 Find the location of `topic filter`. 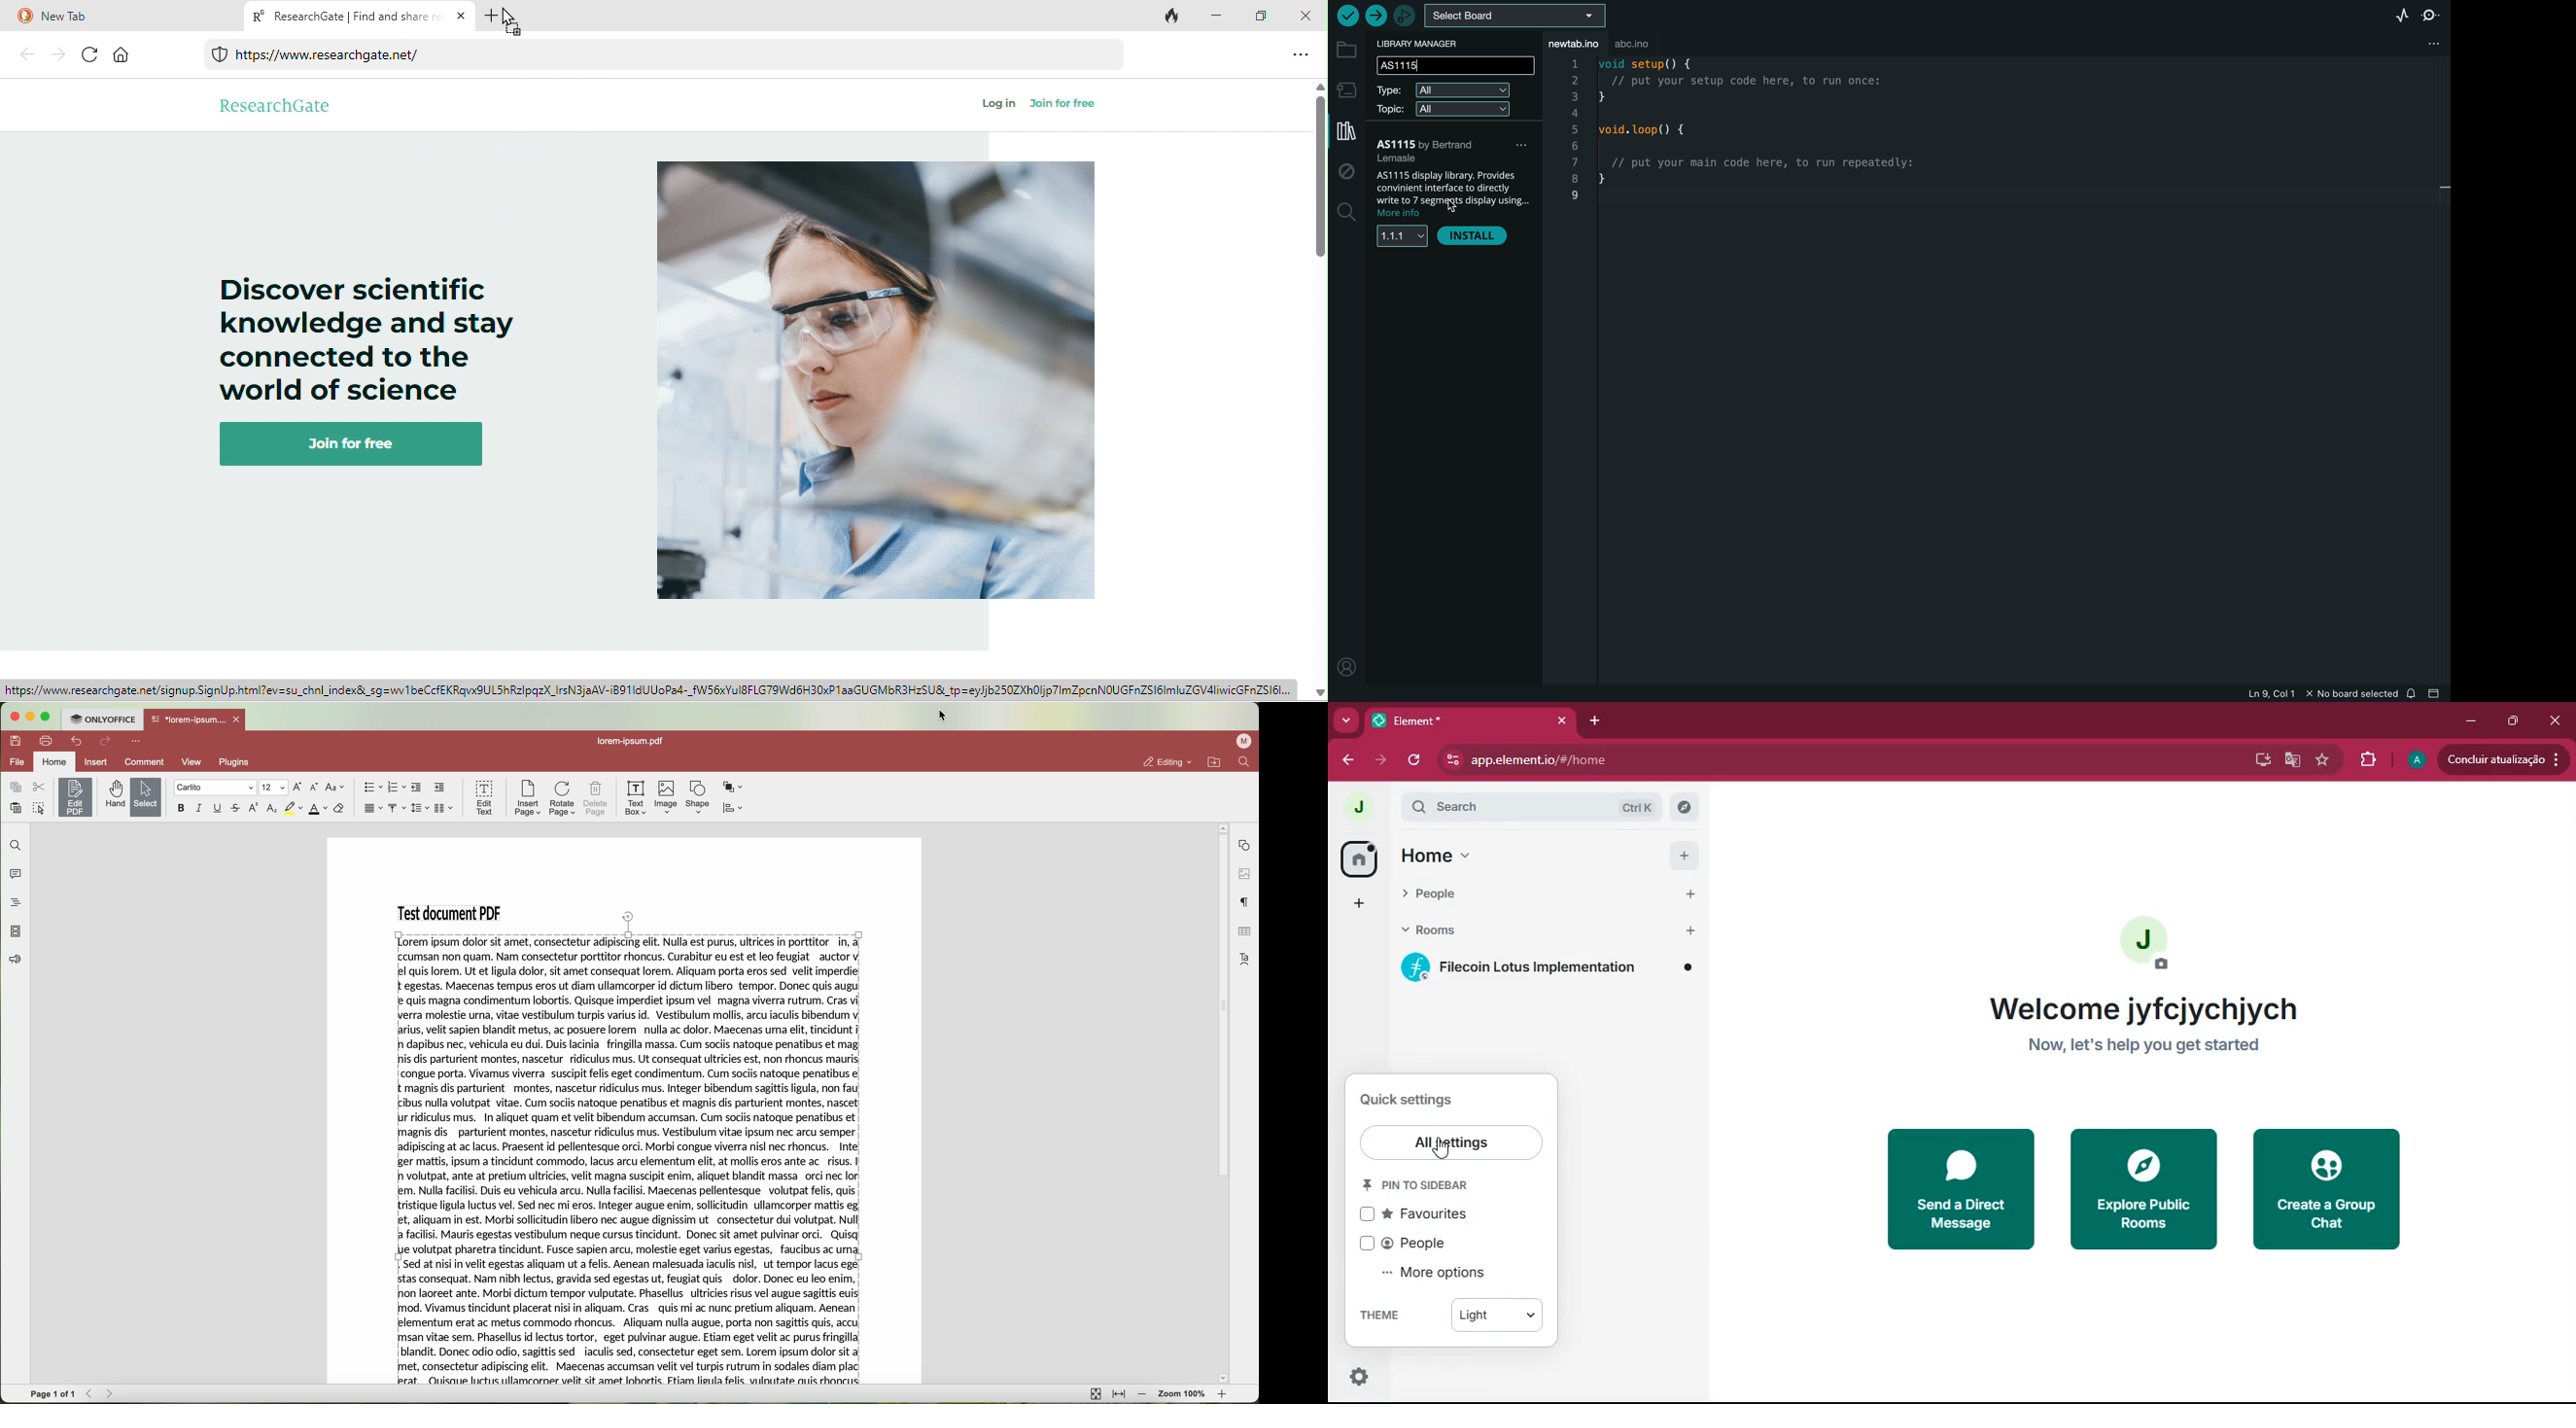

topic filter is located at coordinates (1444, 110).